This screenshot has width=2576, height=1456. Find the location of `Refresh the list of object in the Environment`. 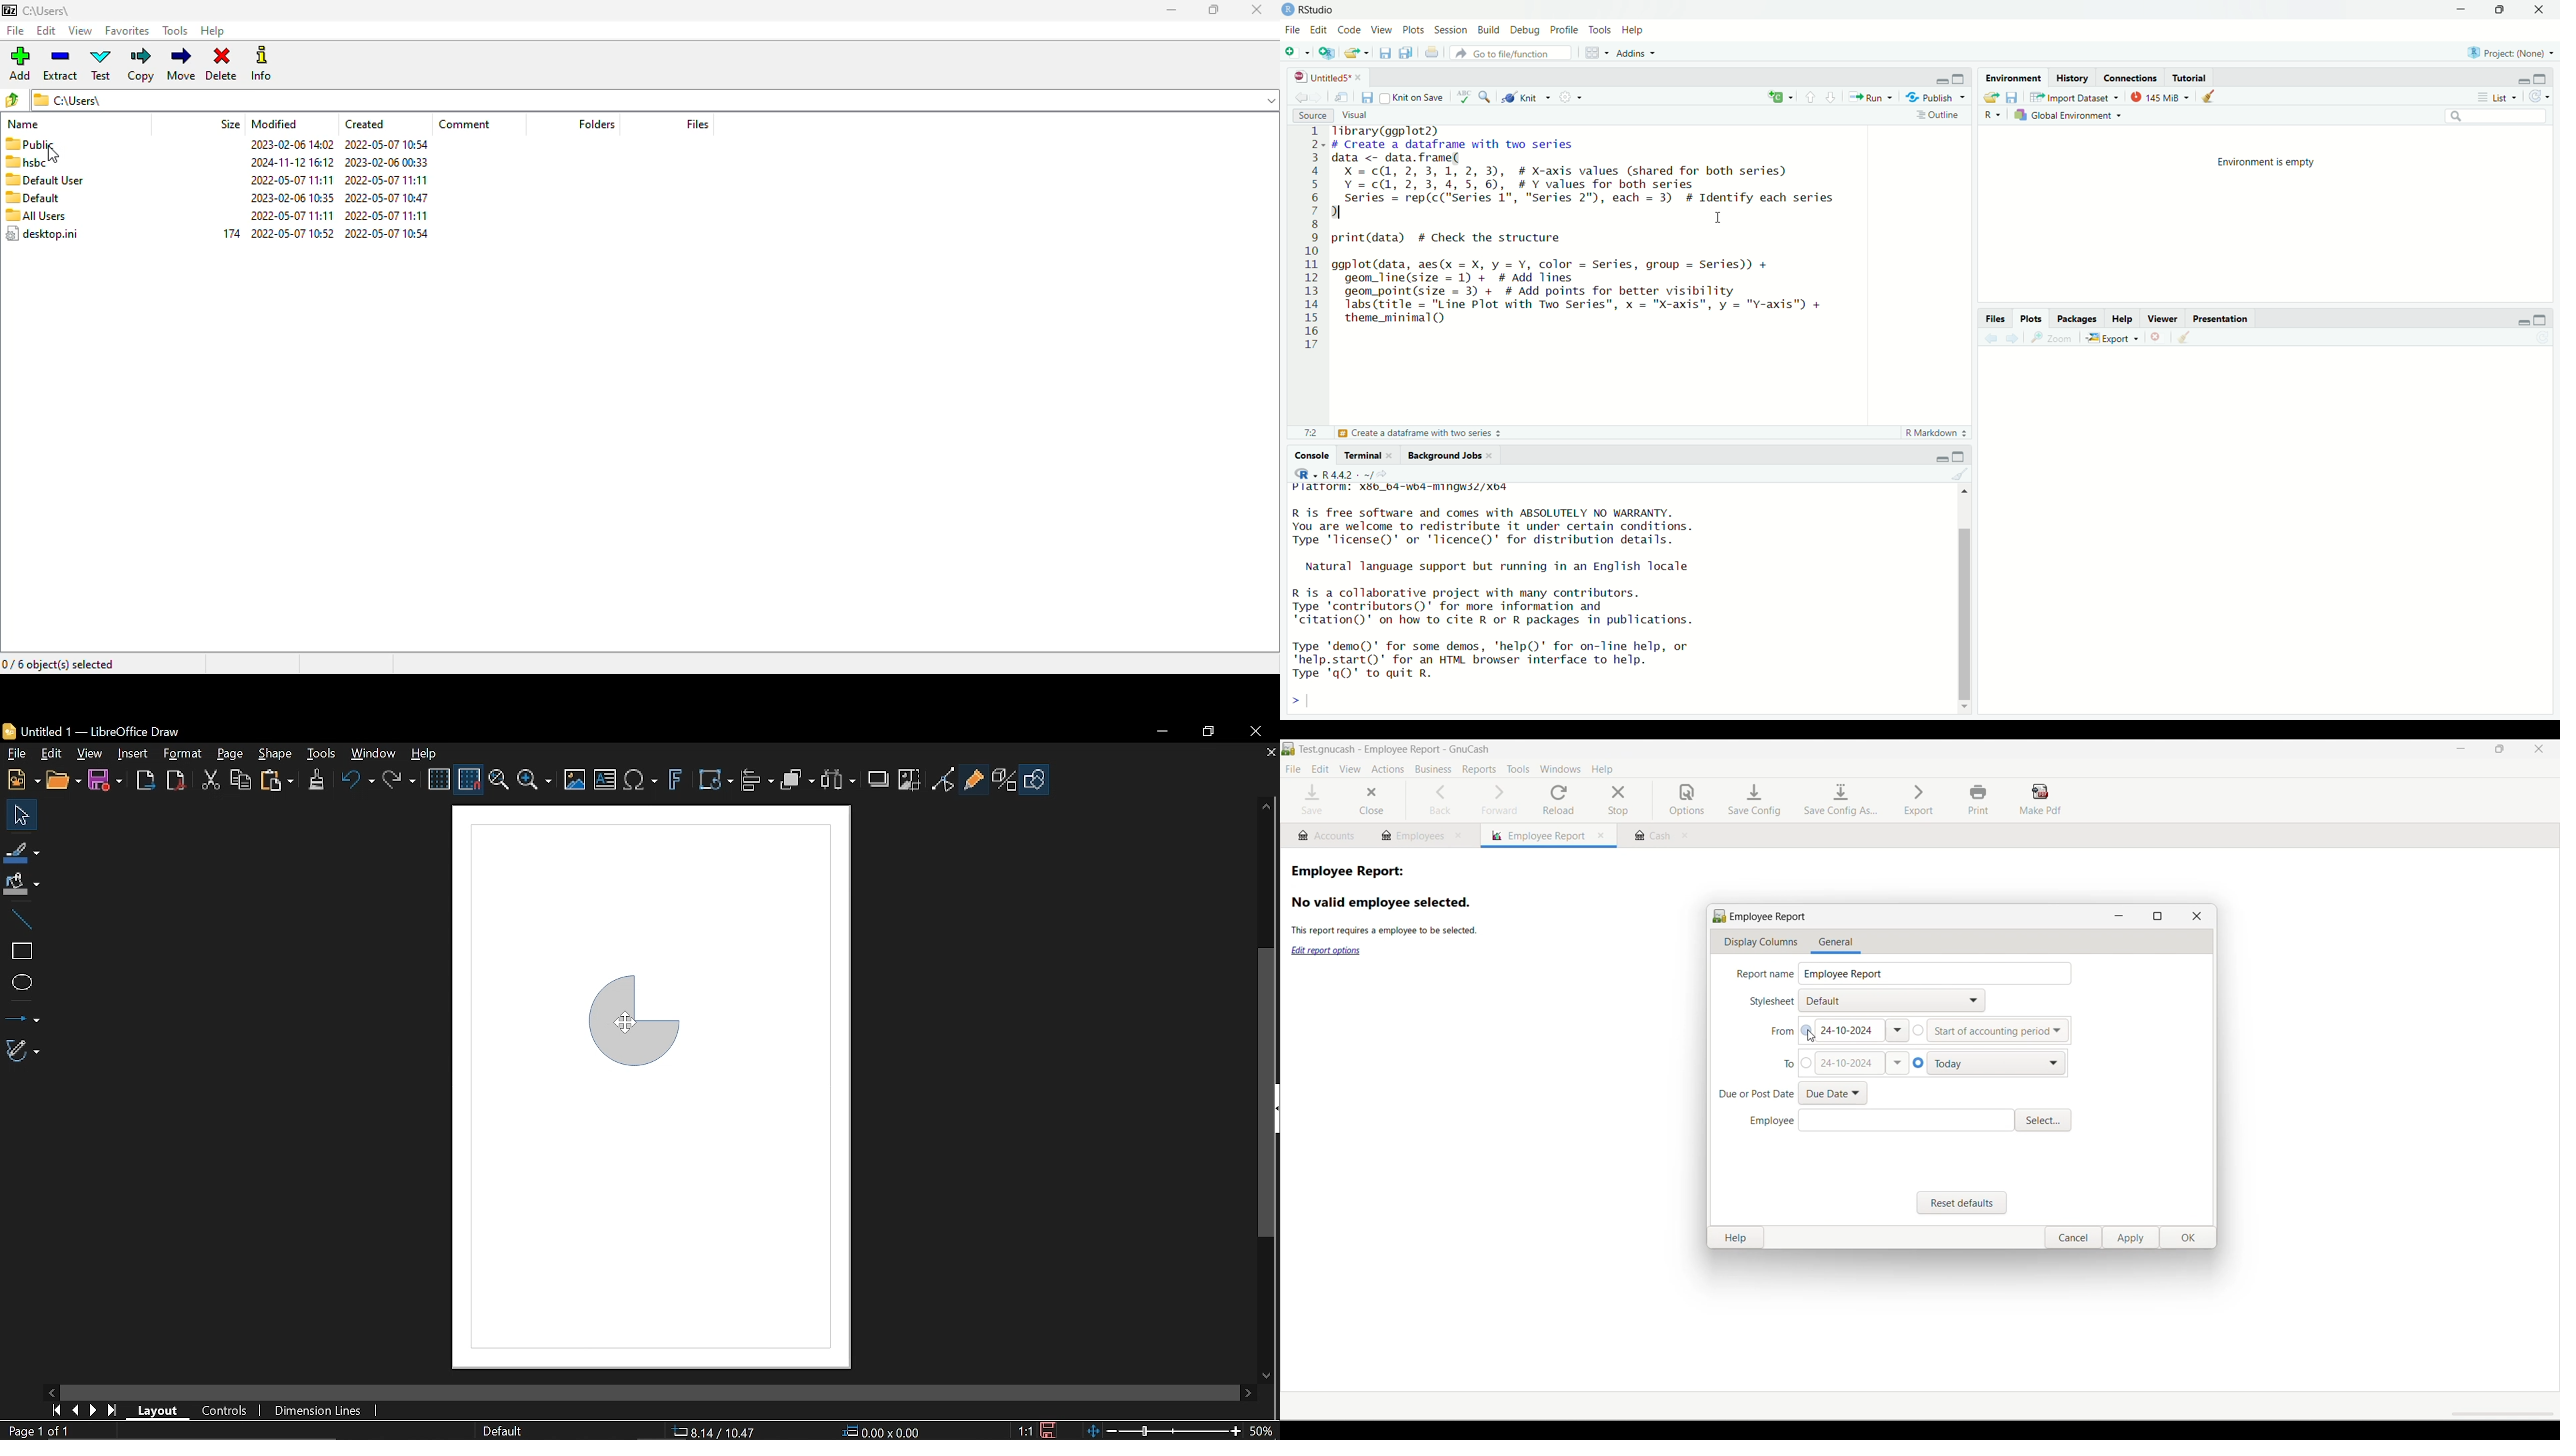

Refresh the list of object in the Environment is located at coordinates (2539, 97).